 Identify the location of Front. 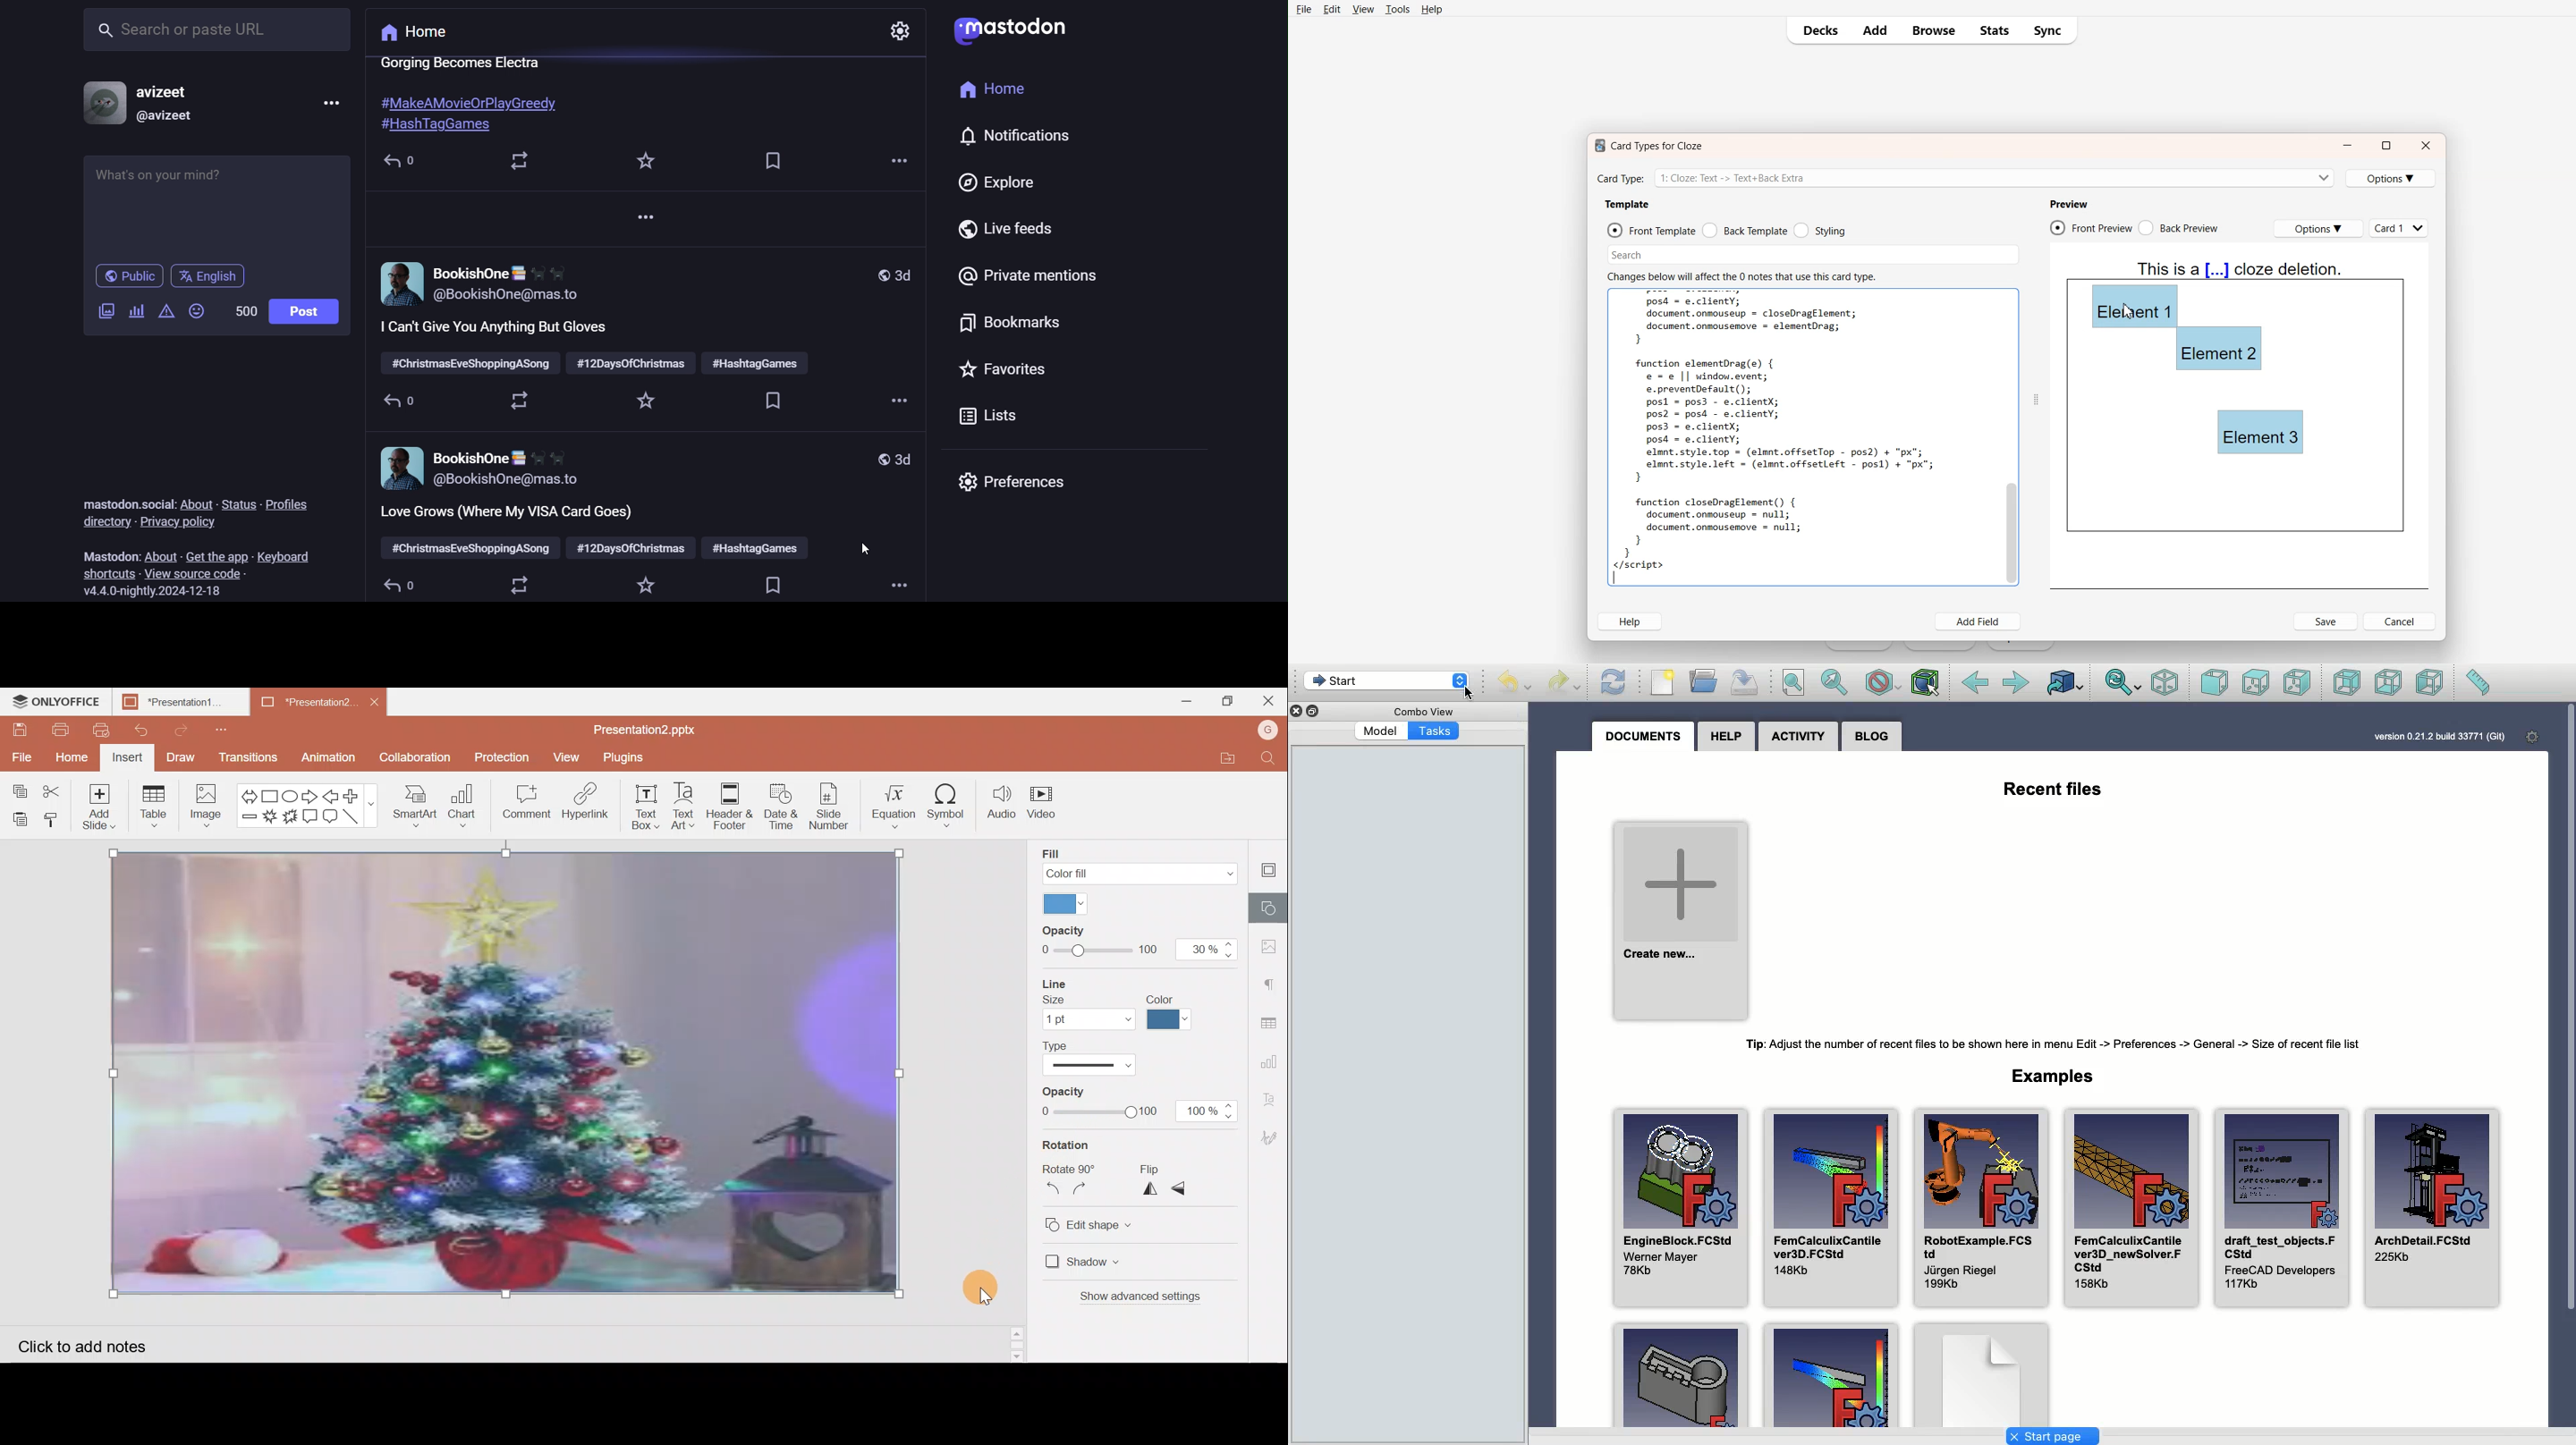
(2215, 684).